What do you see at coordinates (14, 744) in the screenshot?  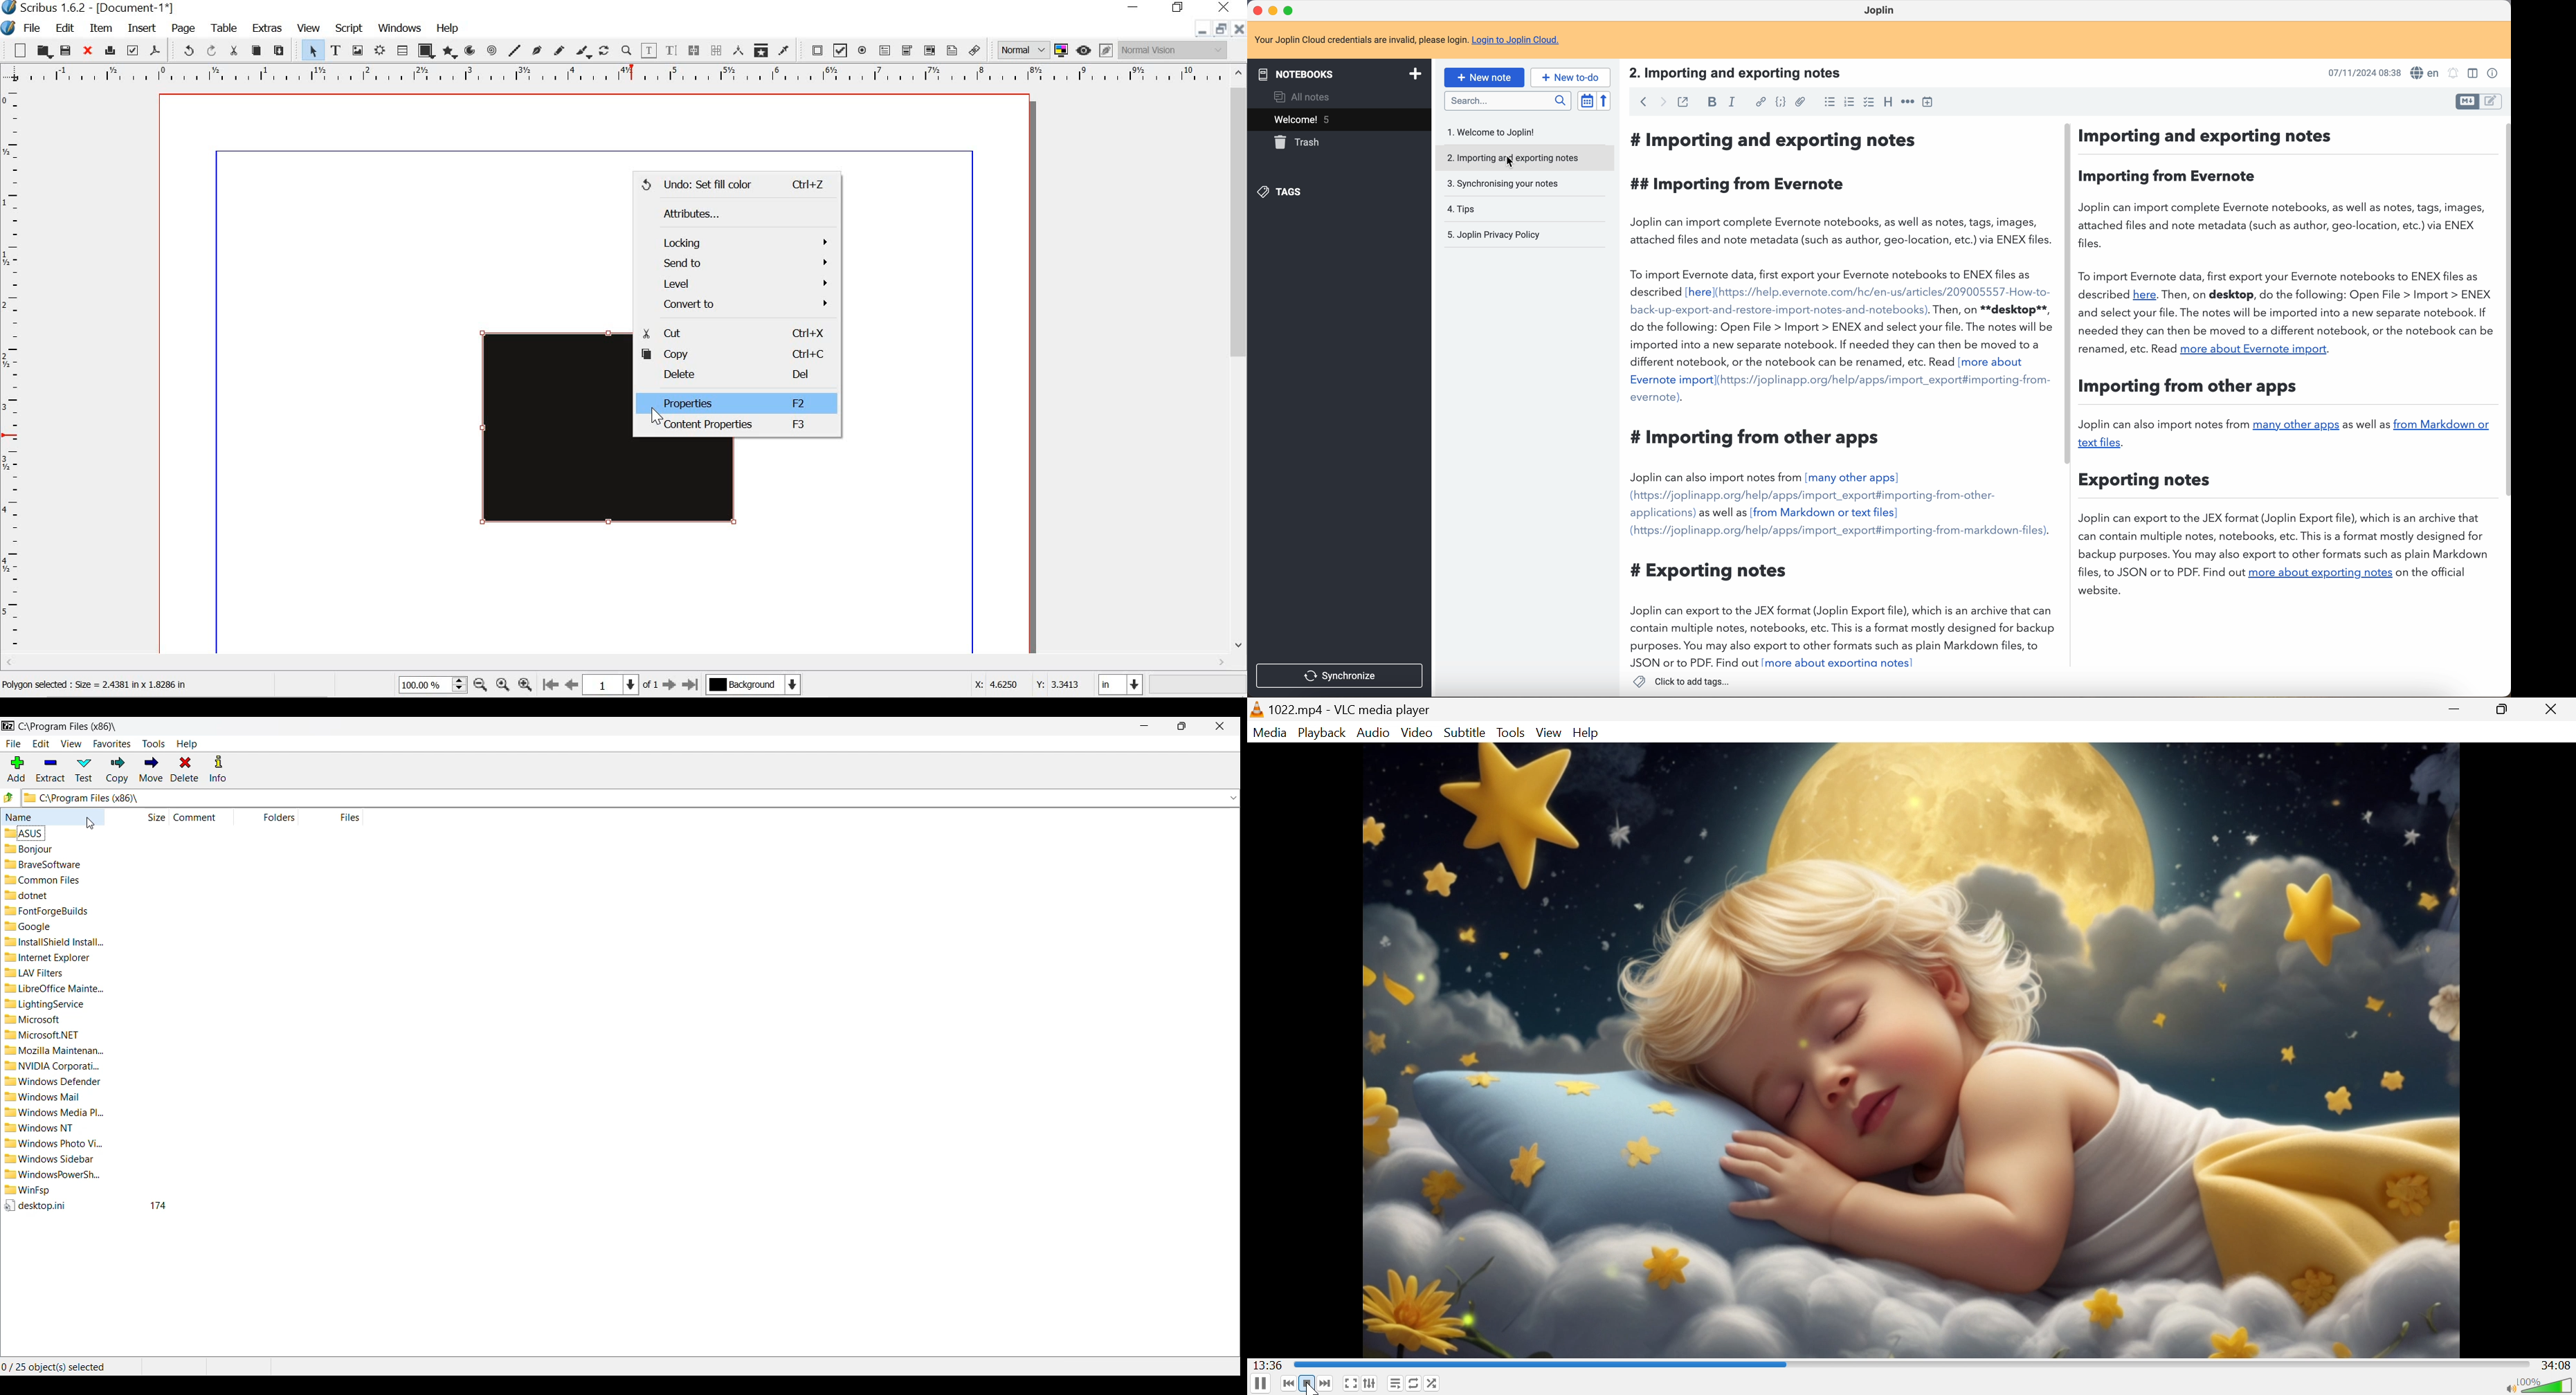 I see `File menu ` at bounding box center [14, 744].